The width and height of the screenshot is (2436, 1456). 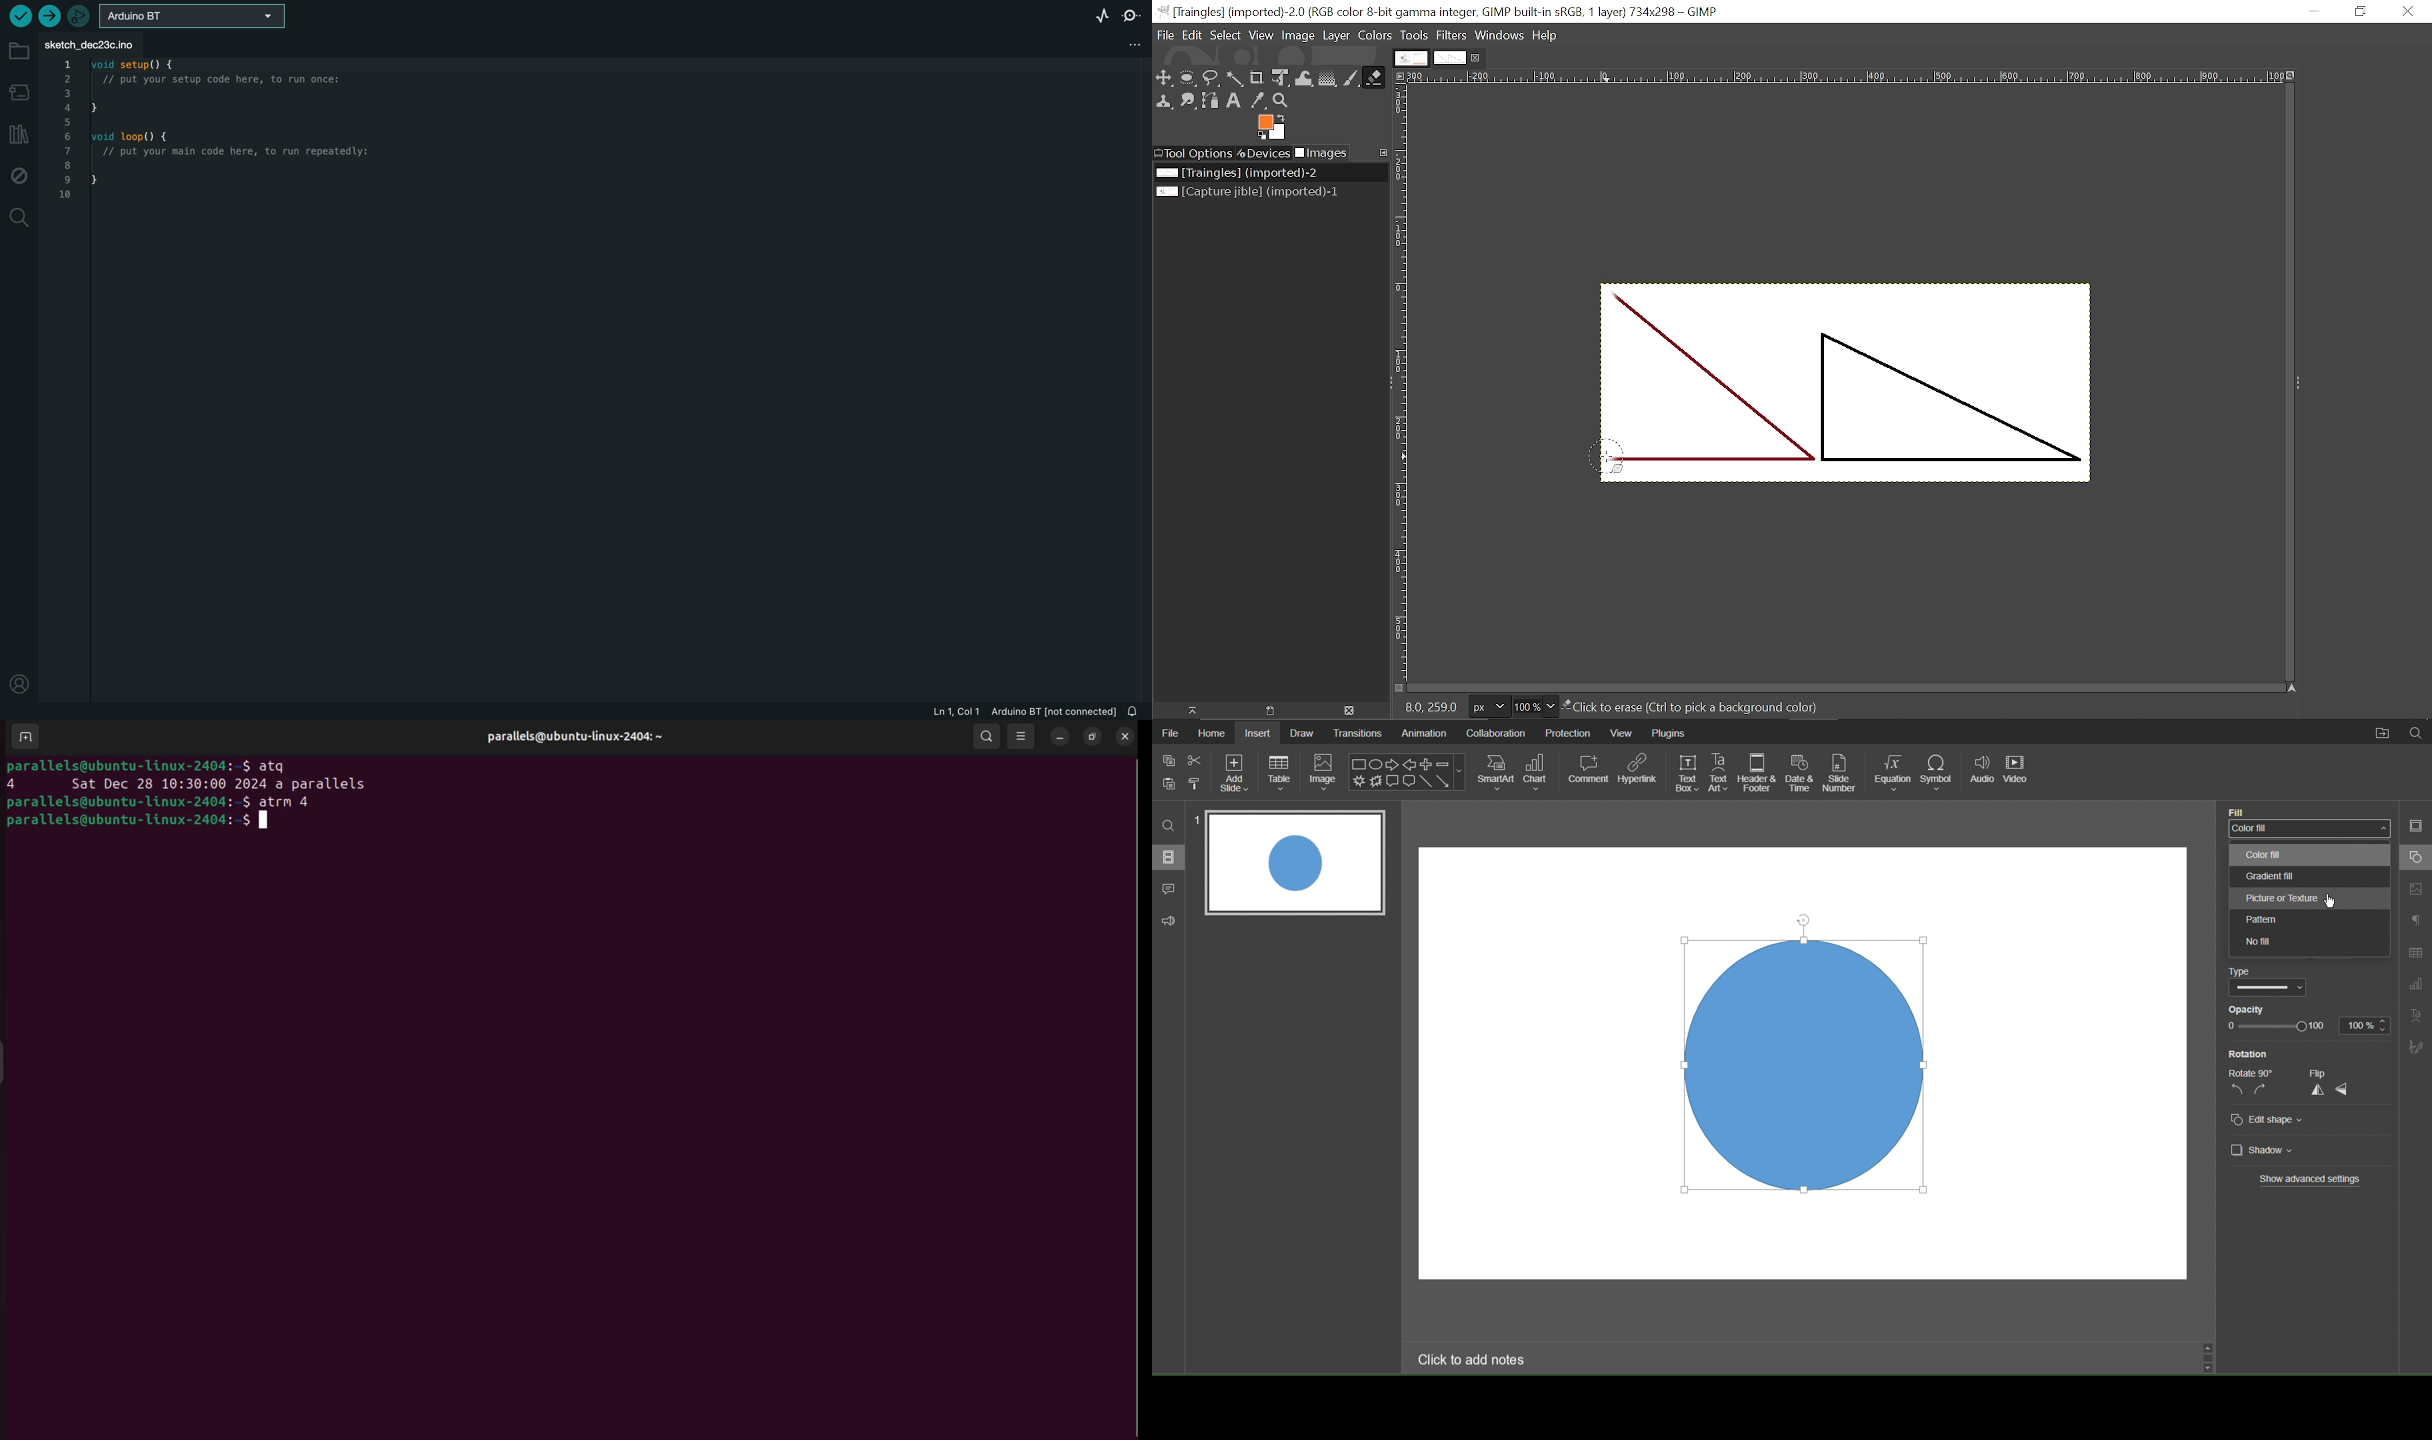 I want to click on Image Settings, so click(x=2413, y=889).